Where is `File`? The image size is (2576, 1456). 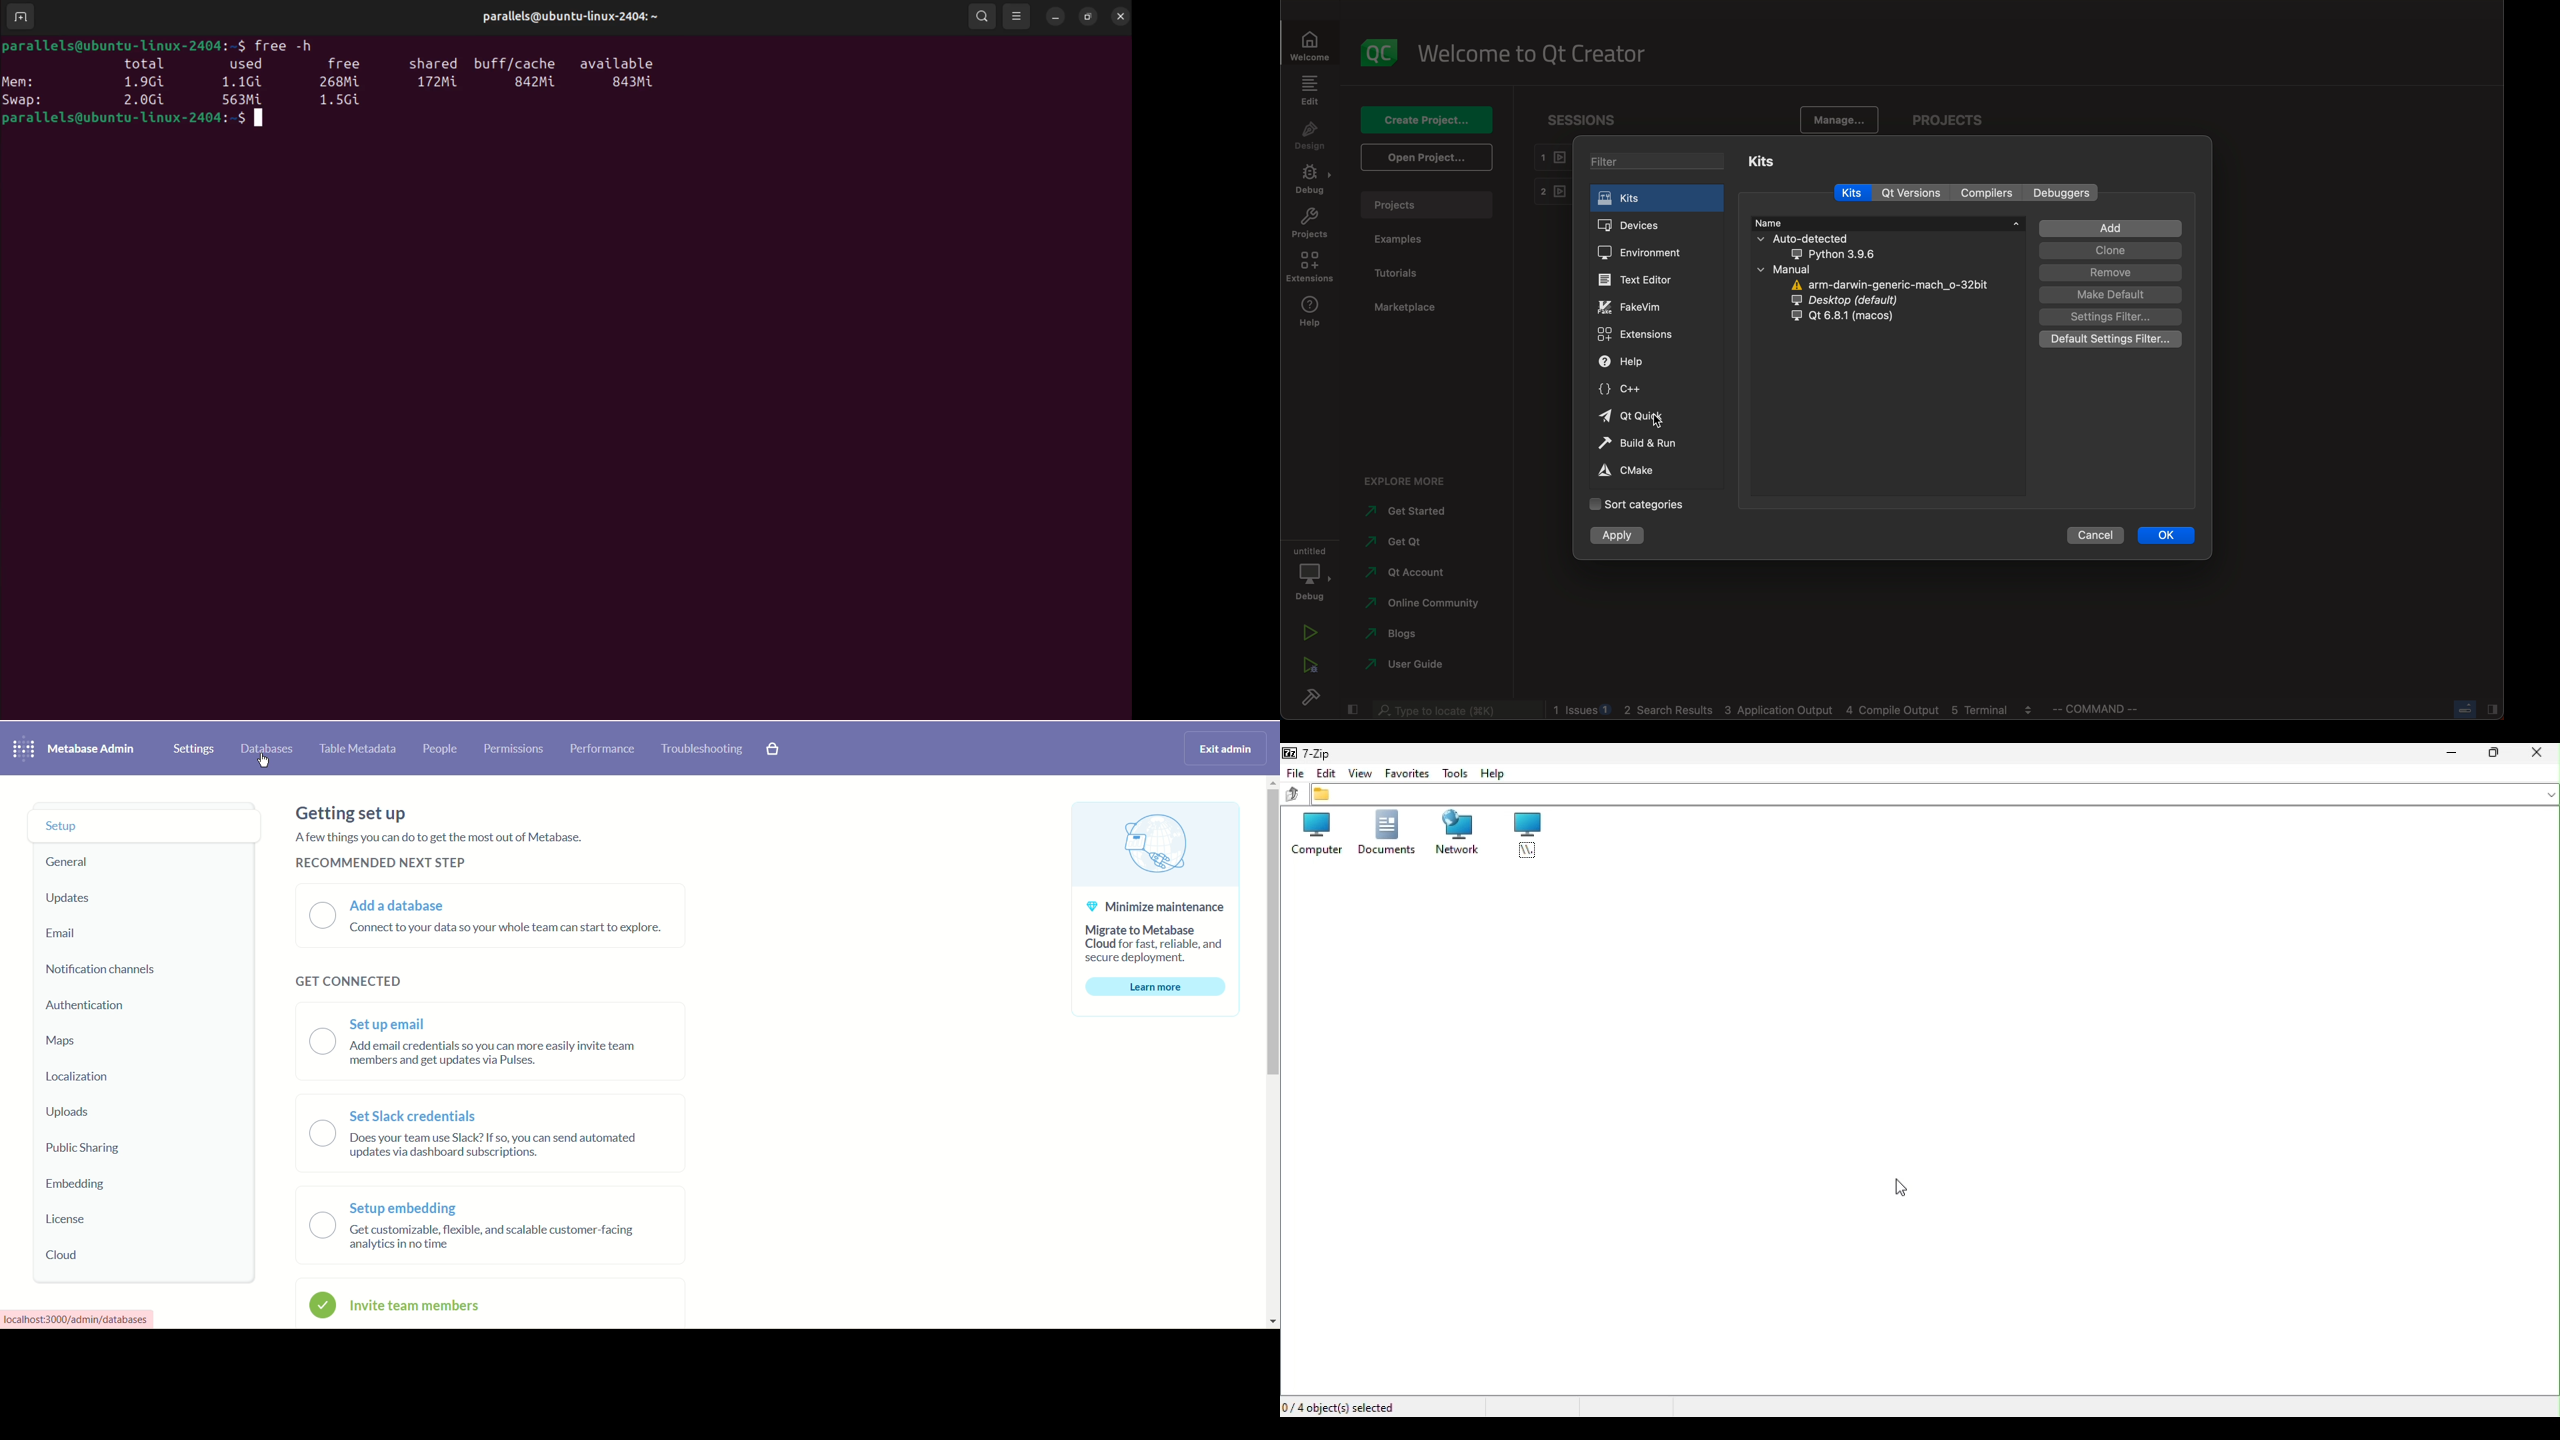 File is located at coordinates (1294, 773).